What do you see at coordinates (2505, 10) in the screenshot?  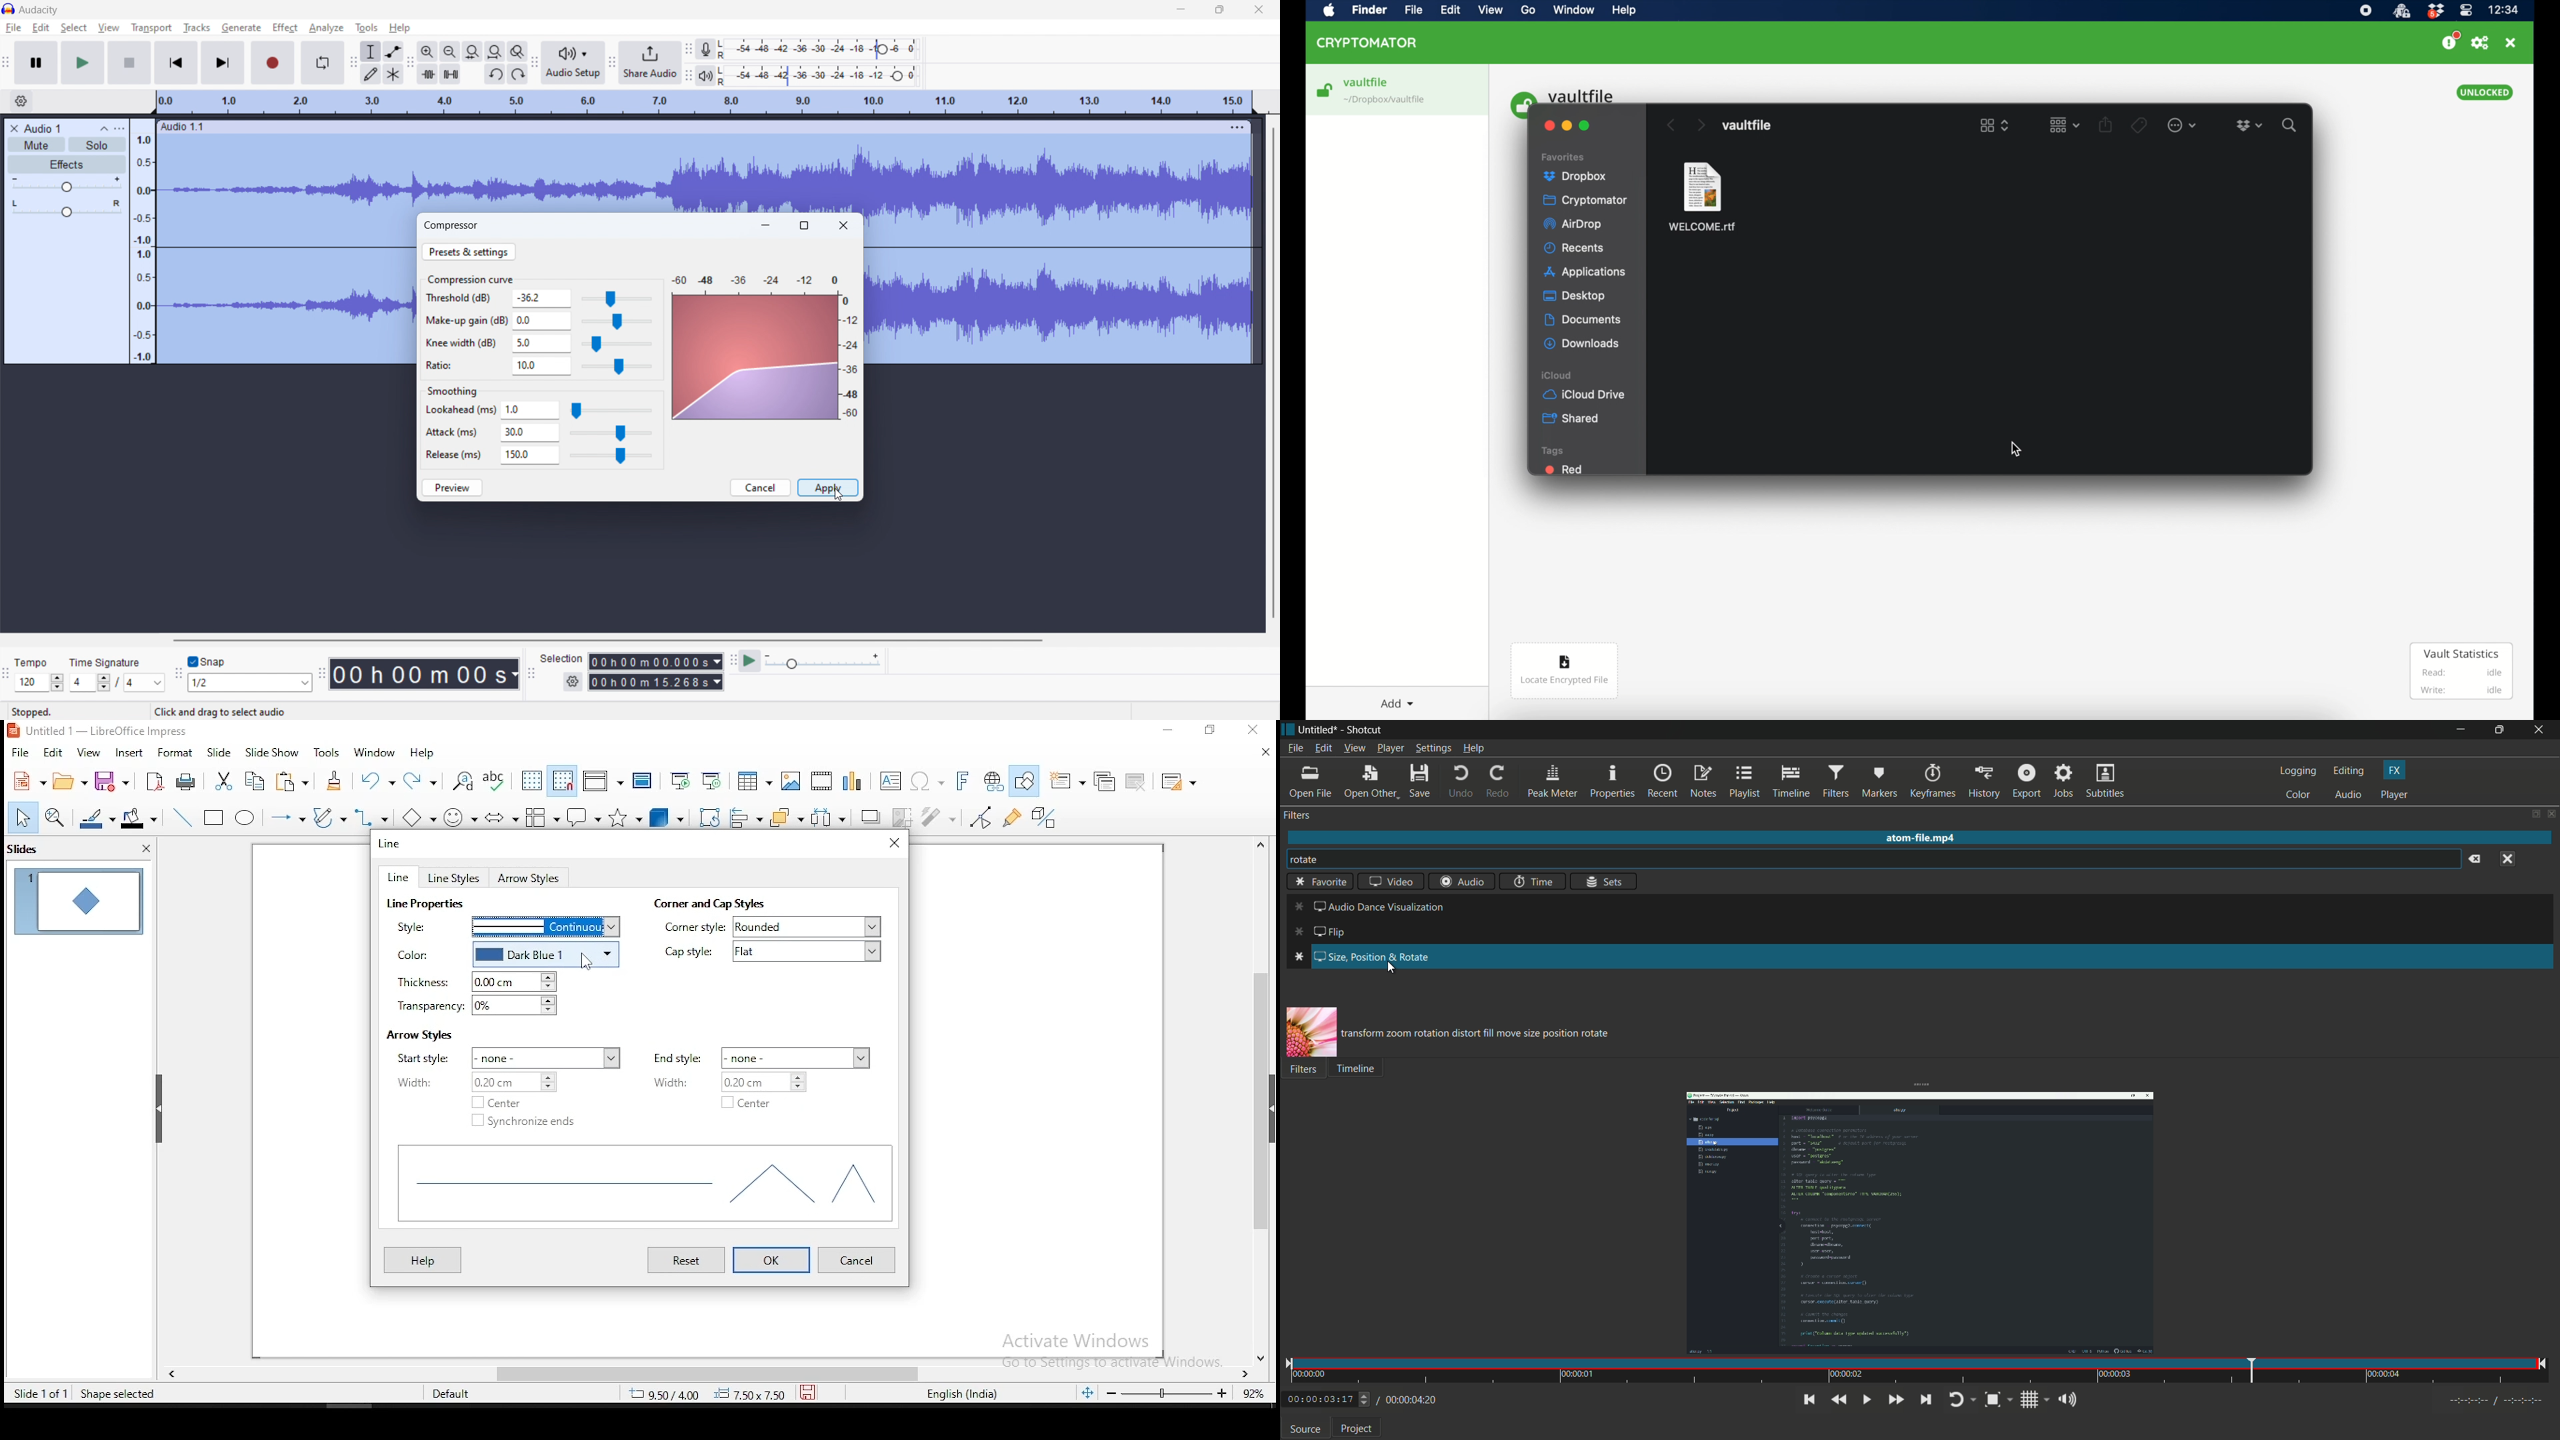 I see `time` at bounding box center [2505, 10].